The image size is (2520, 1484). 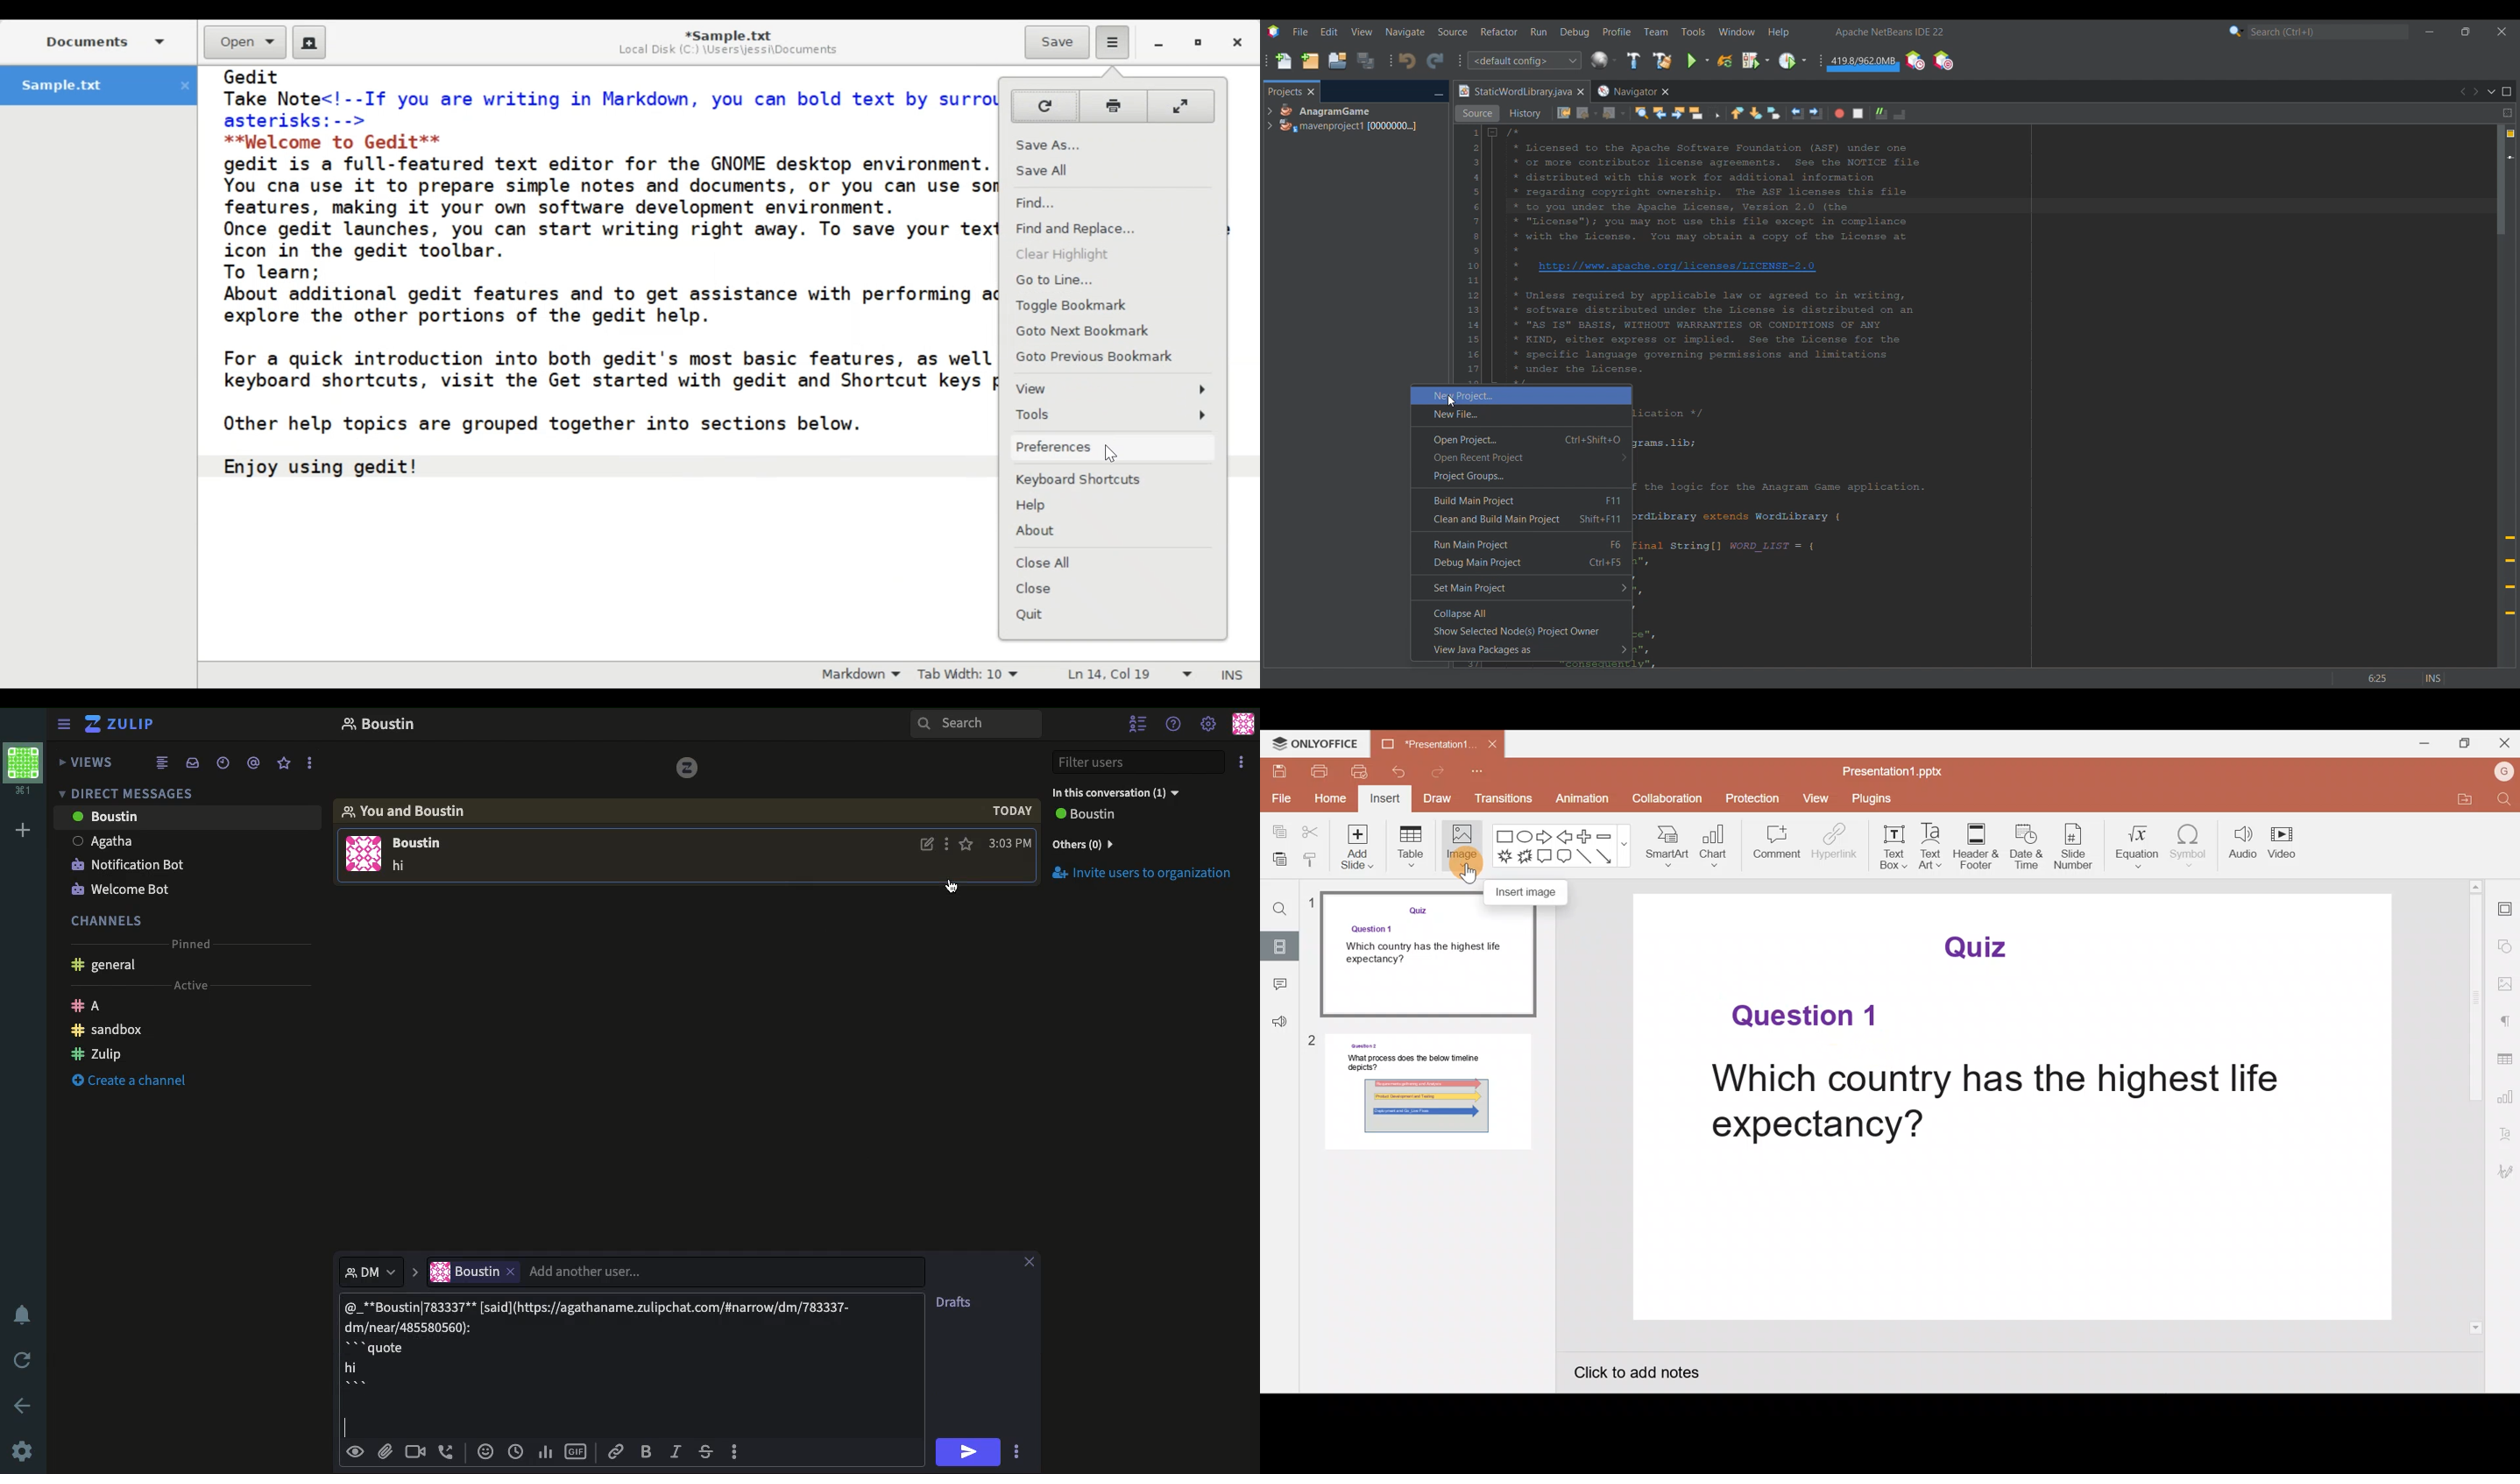 I want to click on Link, so click(x=615, y=1451).